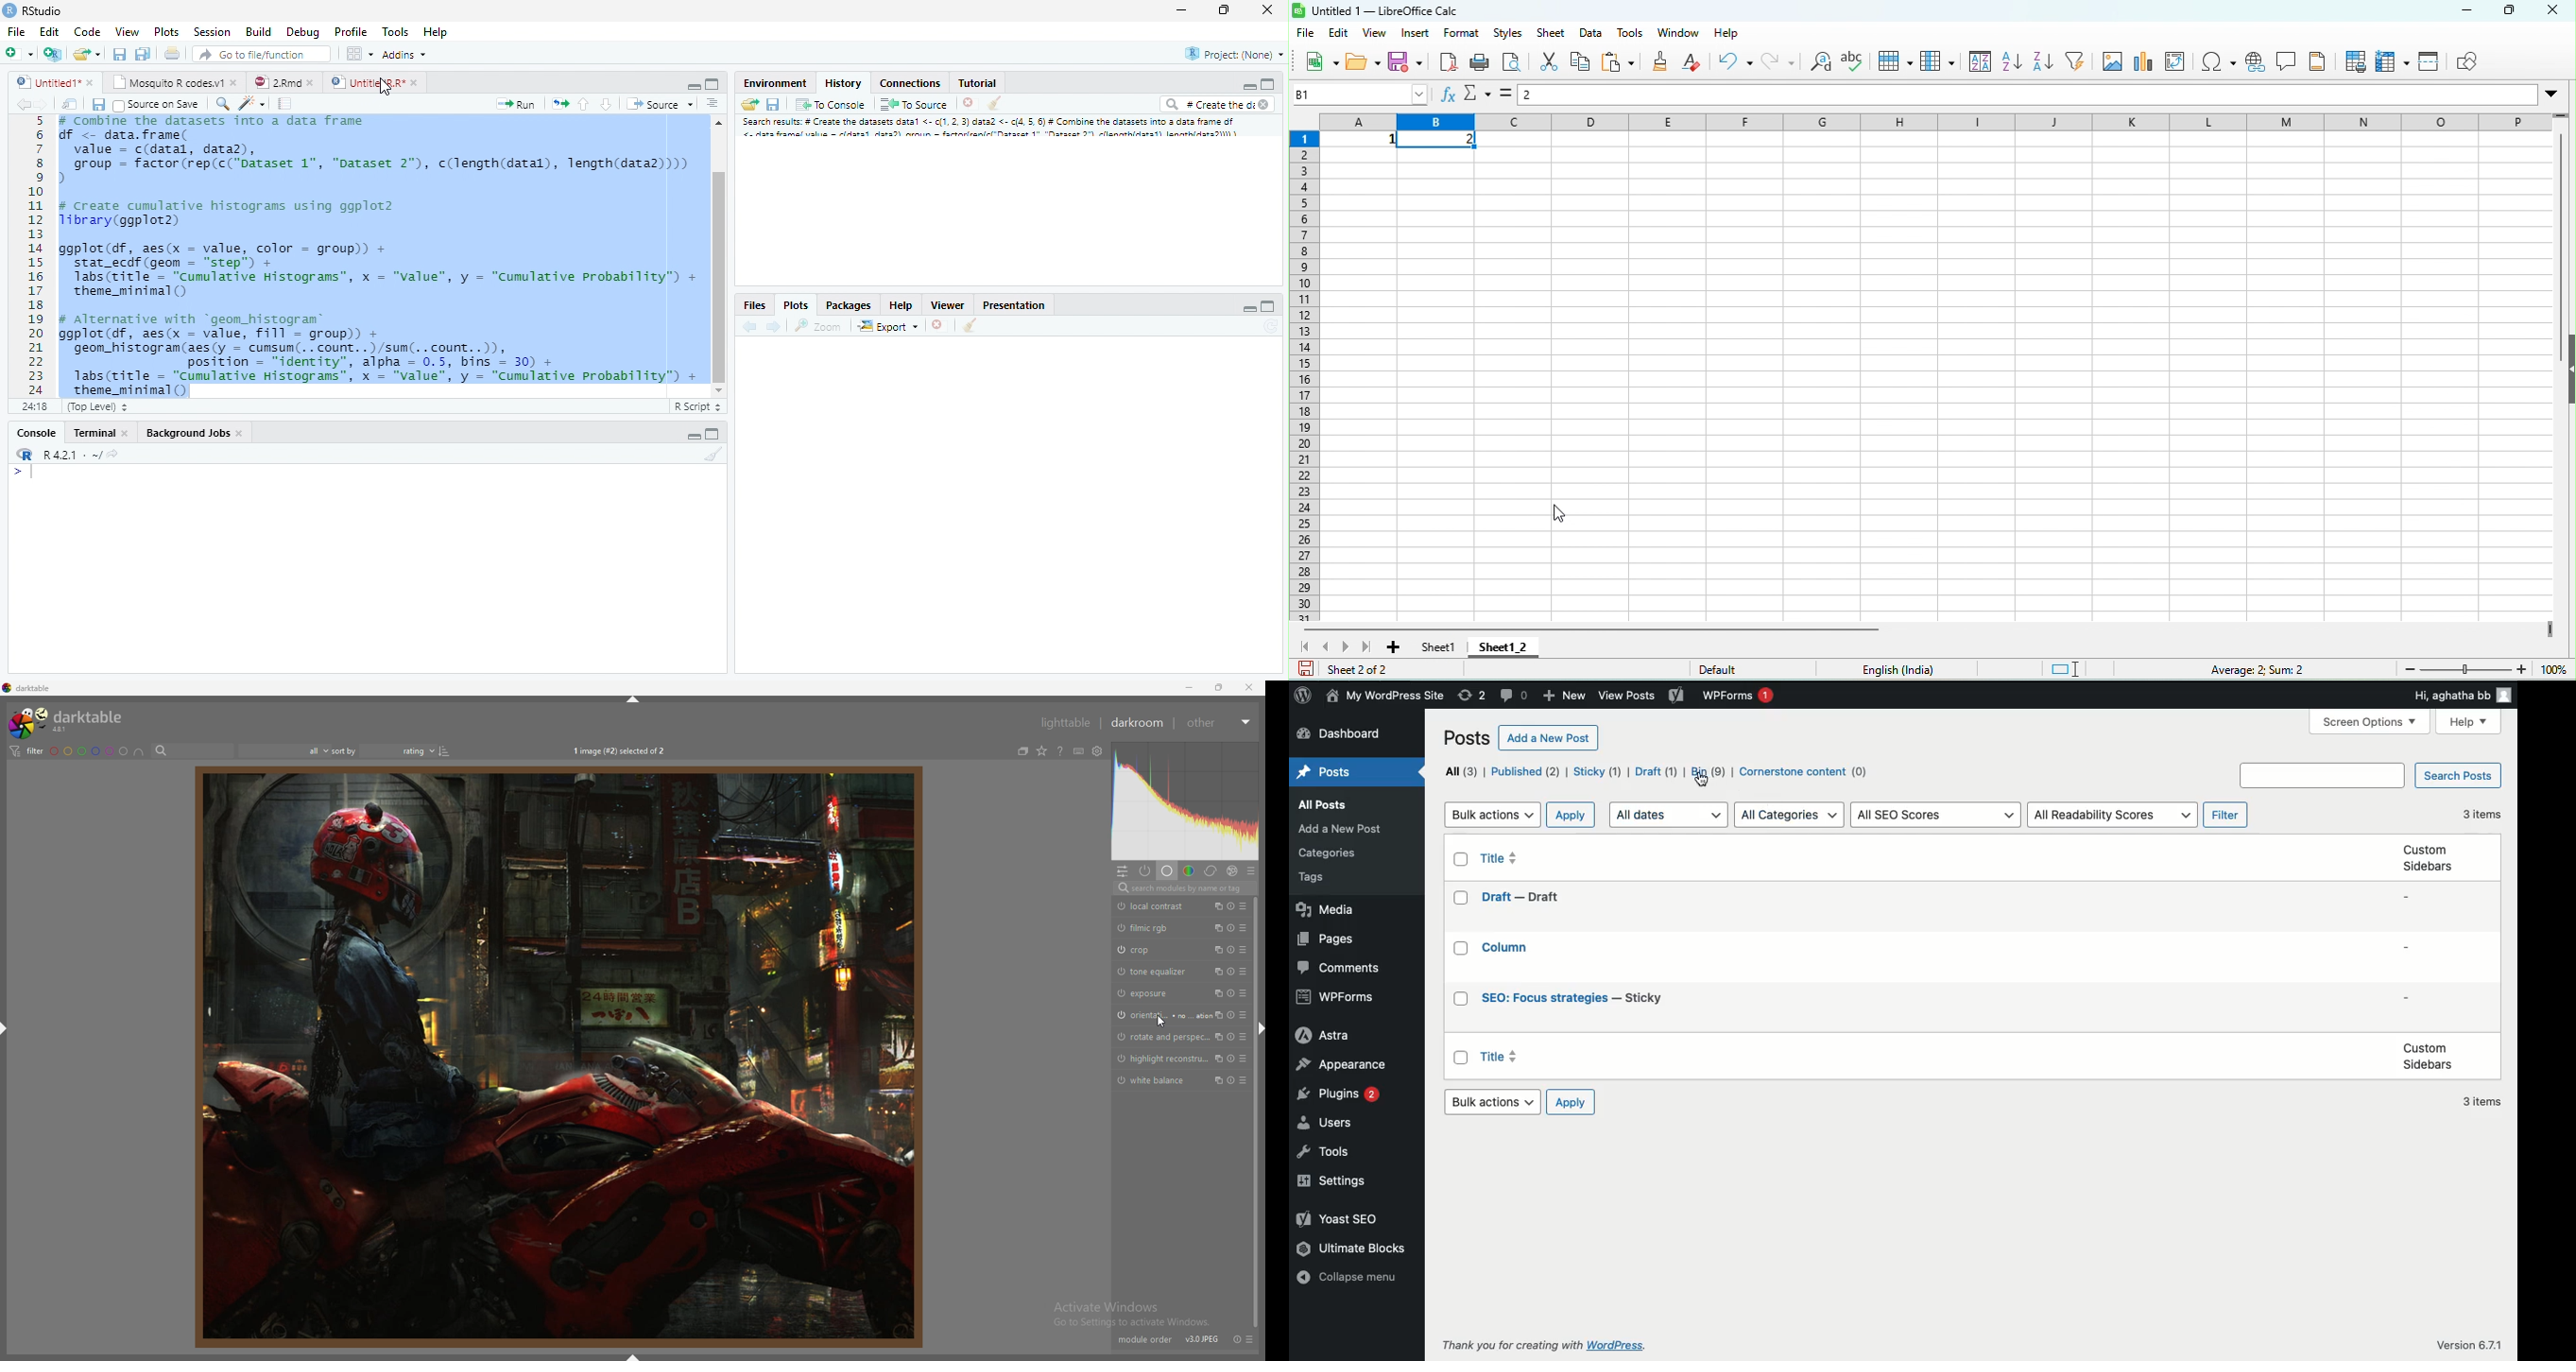  What do you see at coordinates (693, 436) in the screenshot?
I see `Minimize` at bounding box center [693, 436].